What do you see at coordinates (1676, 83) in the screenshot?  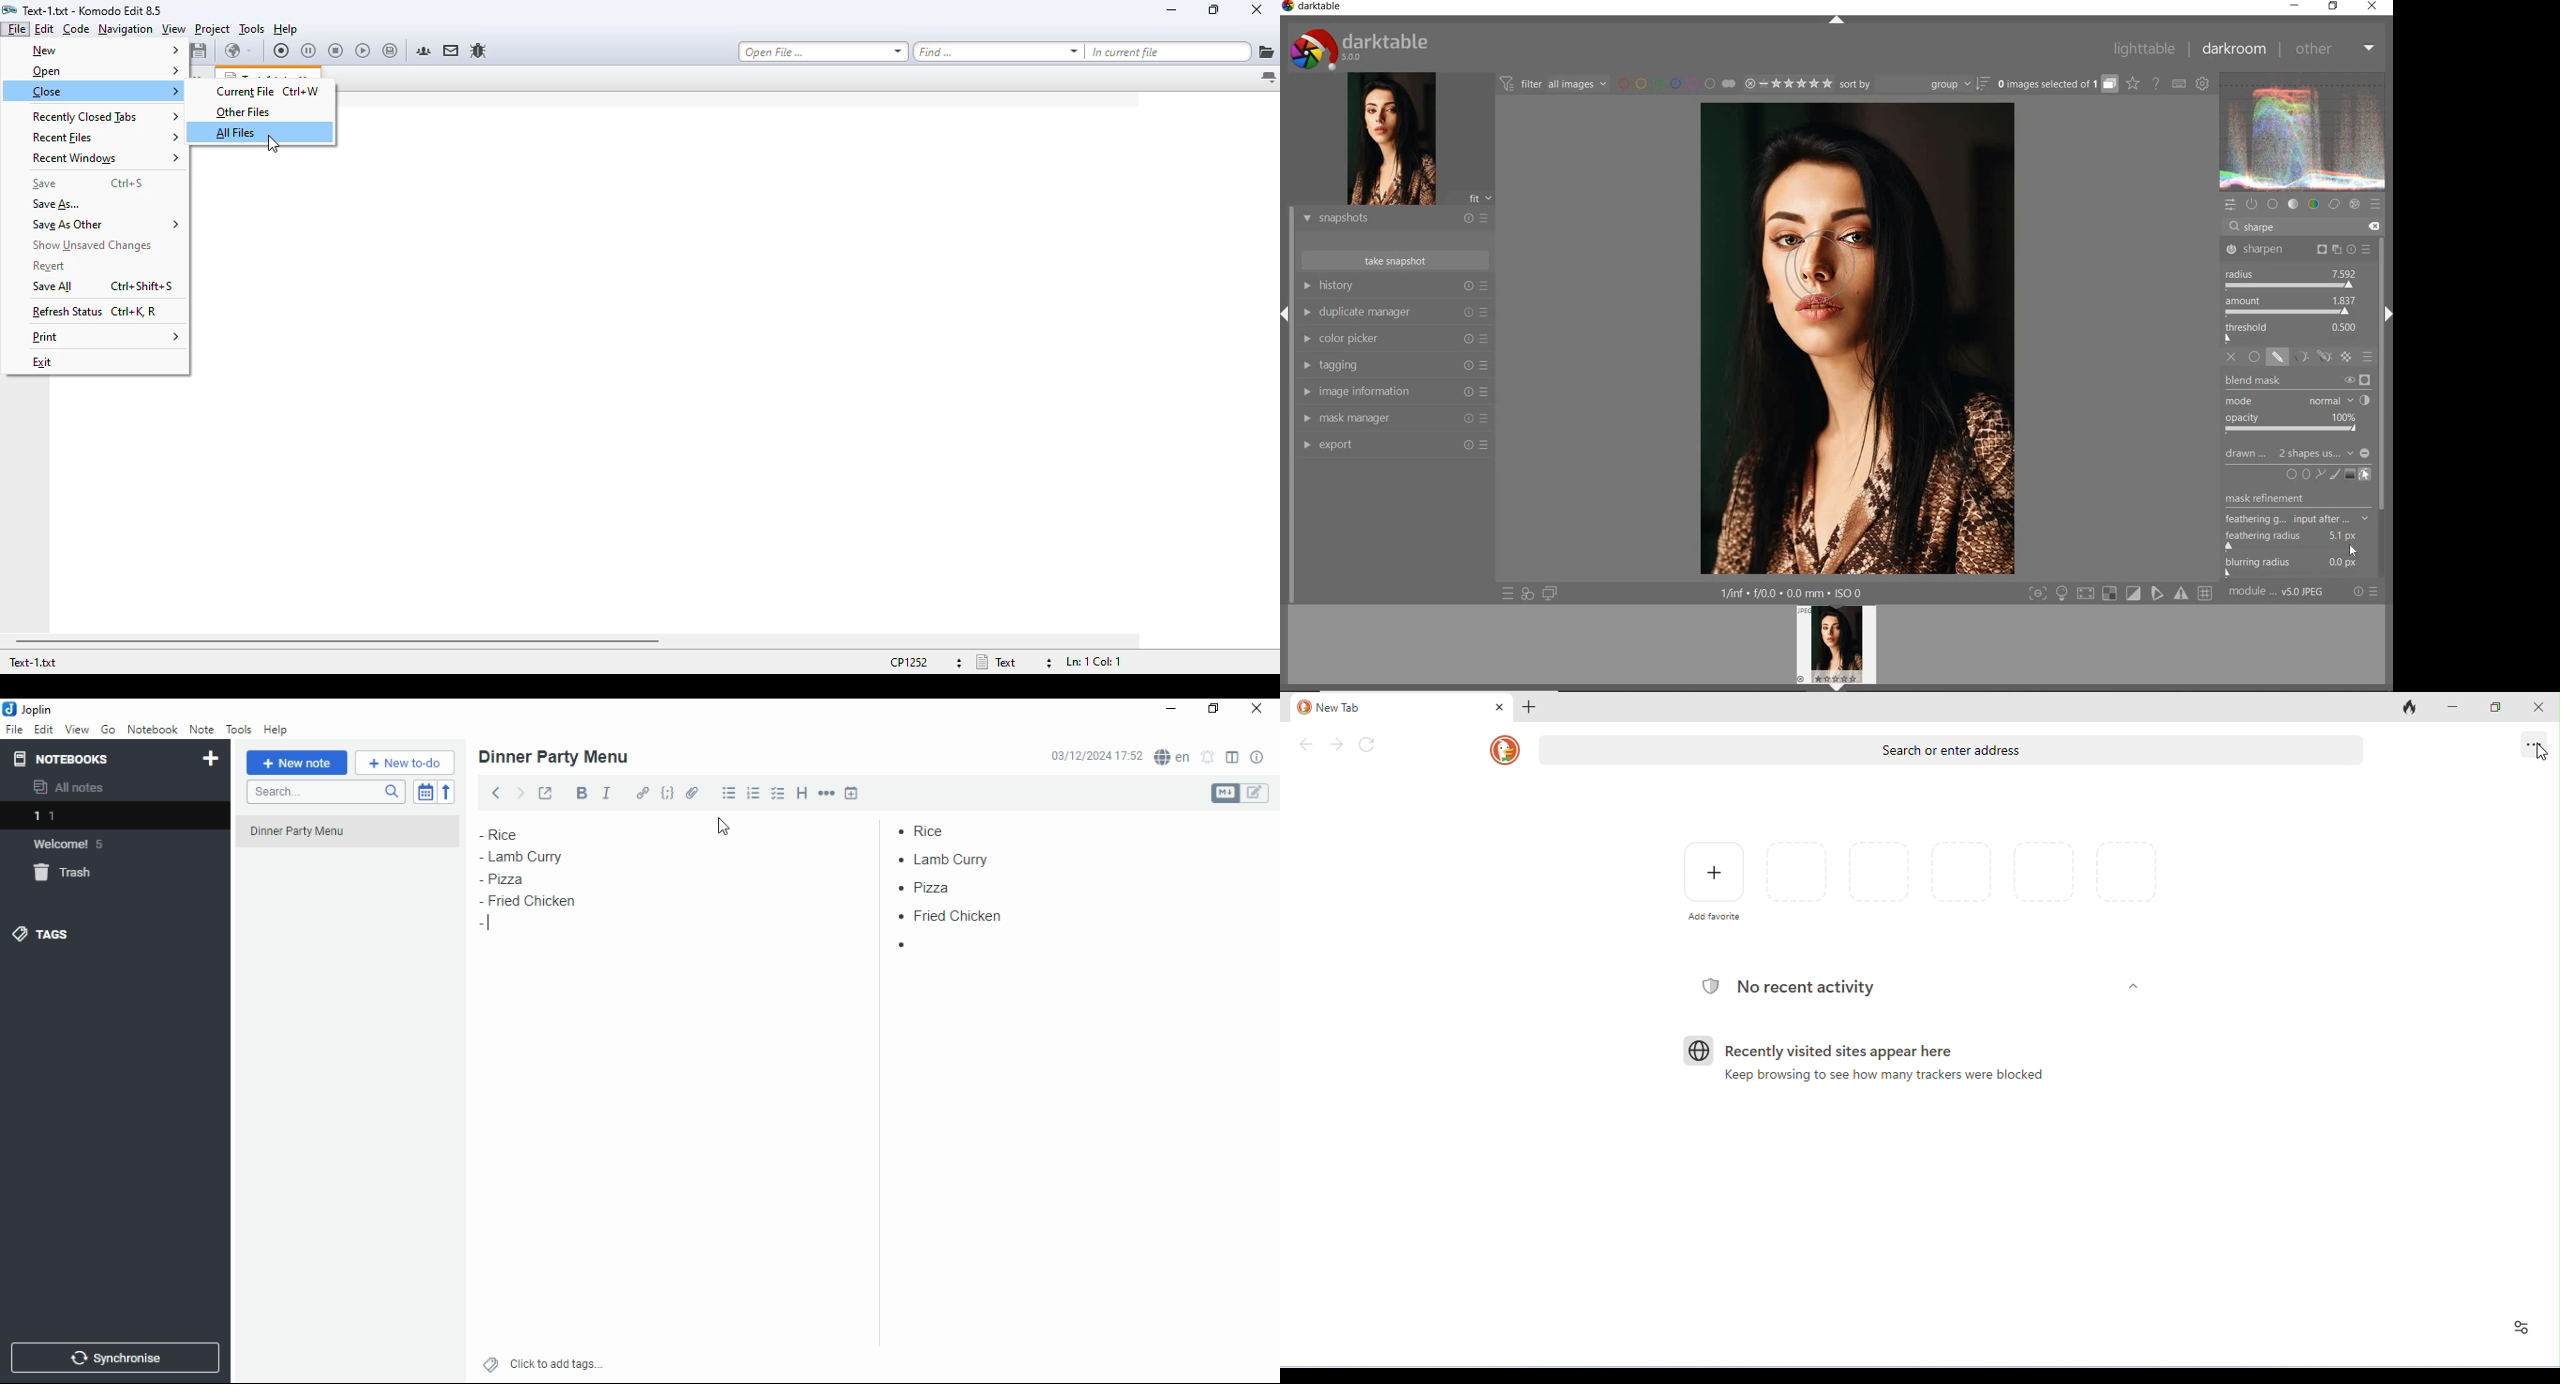 I see `filter by image color` at bounding box center [1676, 83].